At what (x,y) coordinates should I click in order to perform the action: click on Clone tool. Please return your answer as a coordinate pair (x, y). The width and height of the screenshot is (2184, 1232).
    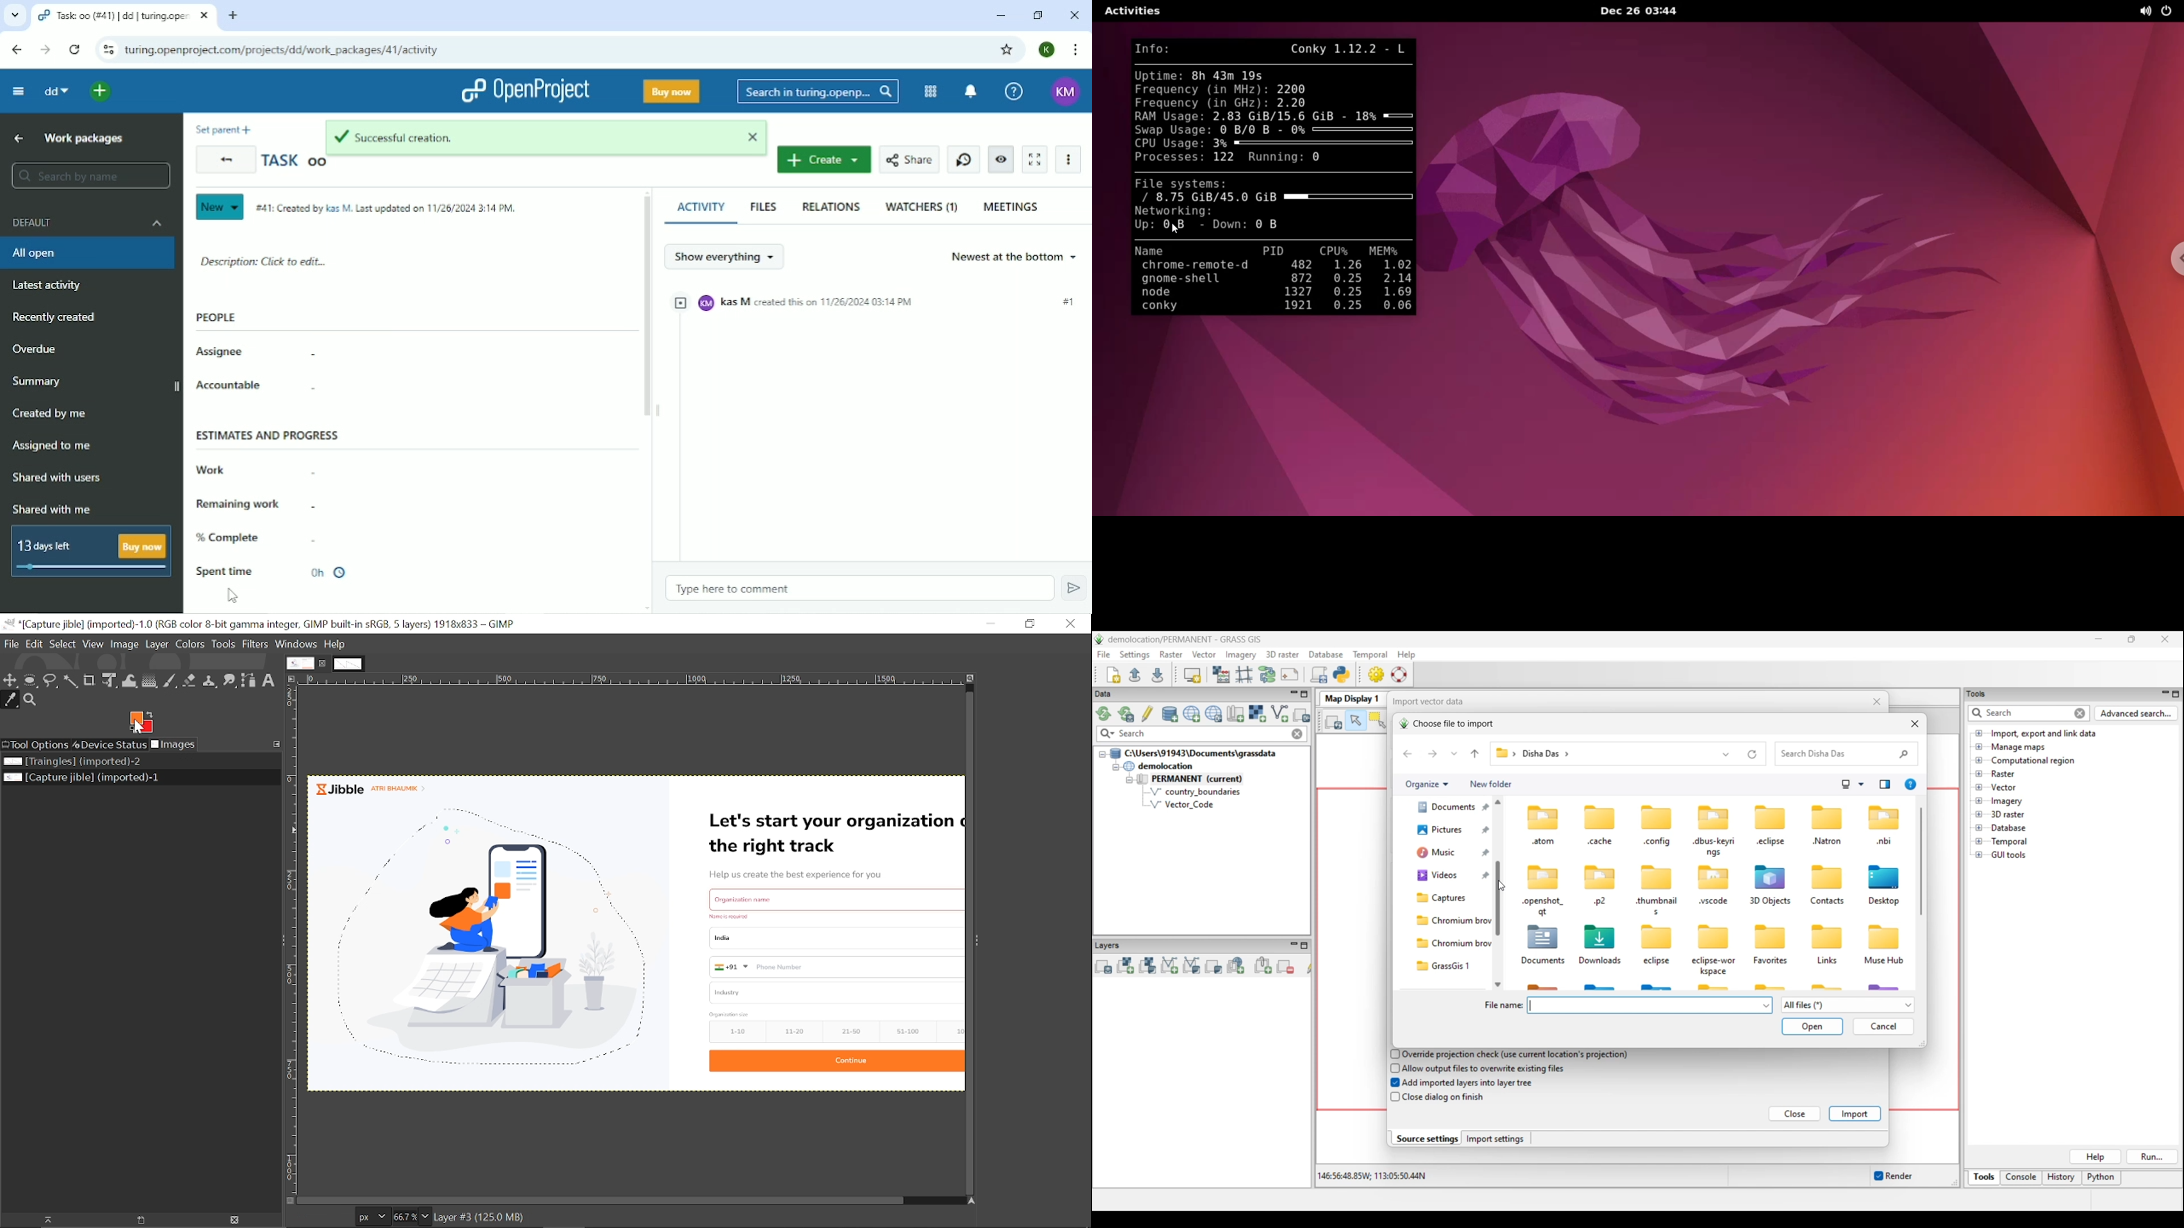
    Looking at the image, I should click on (209, 681).